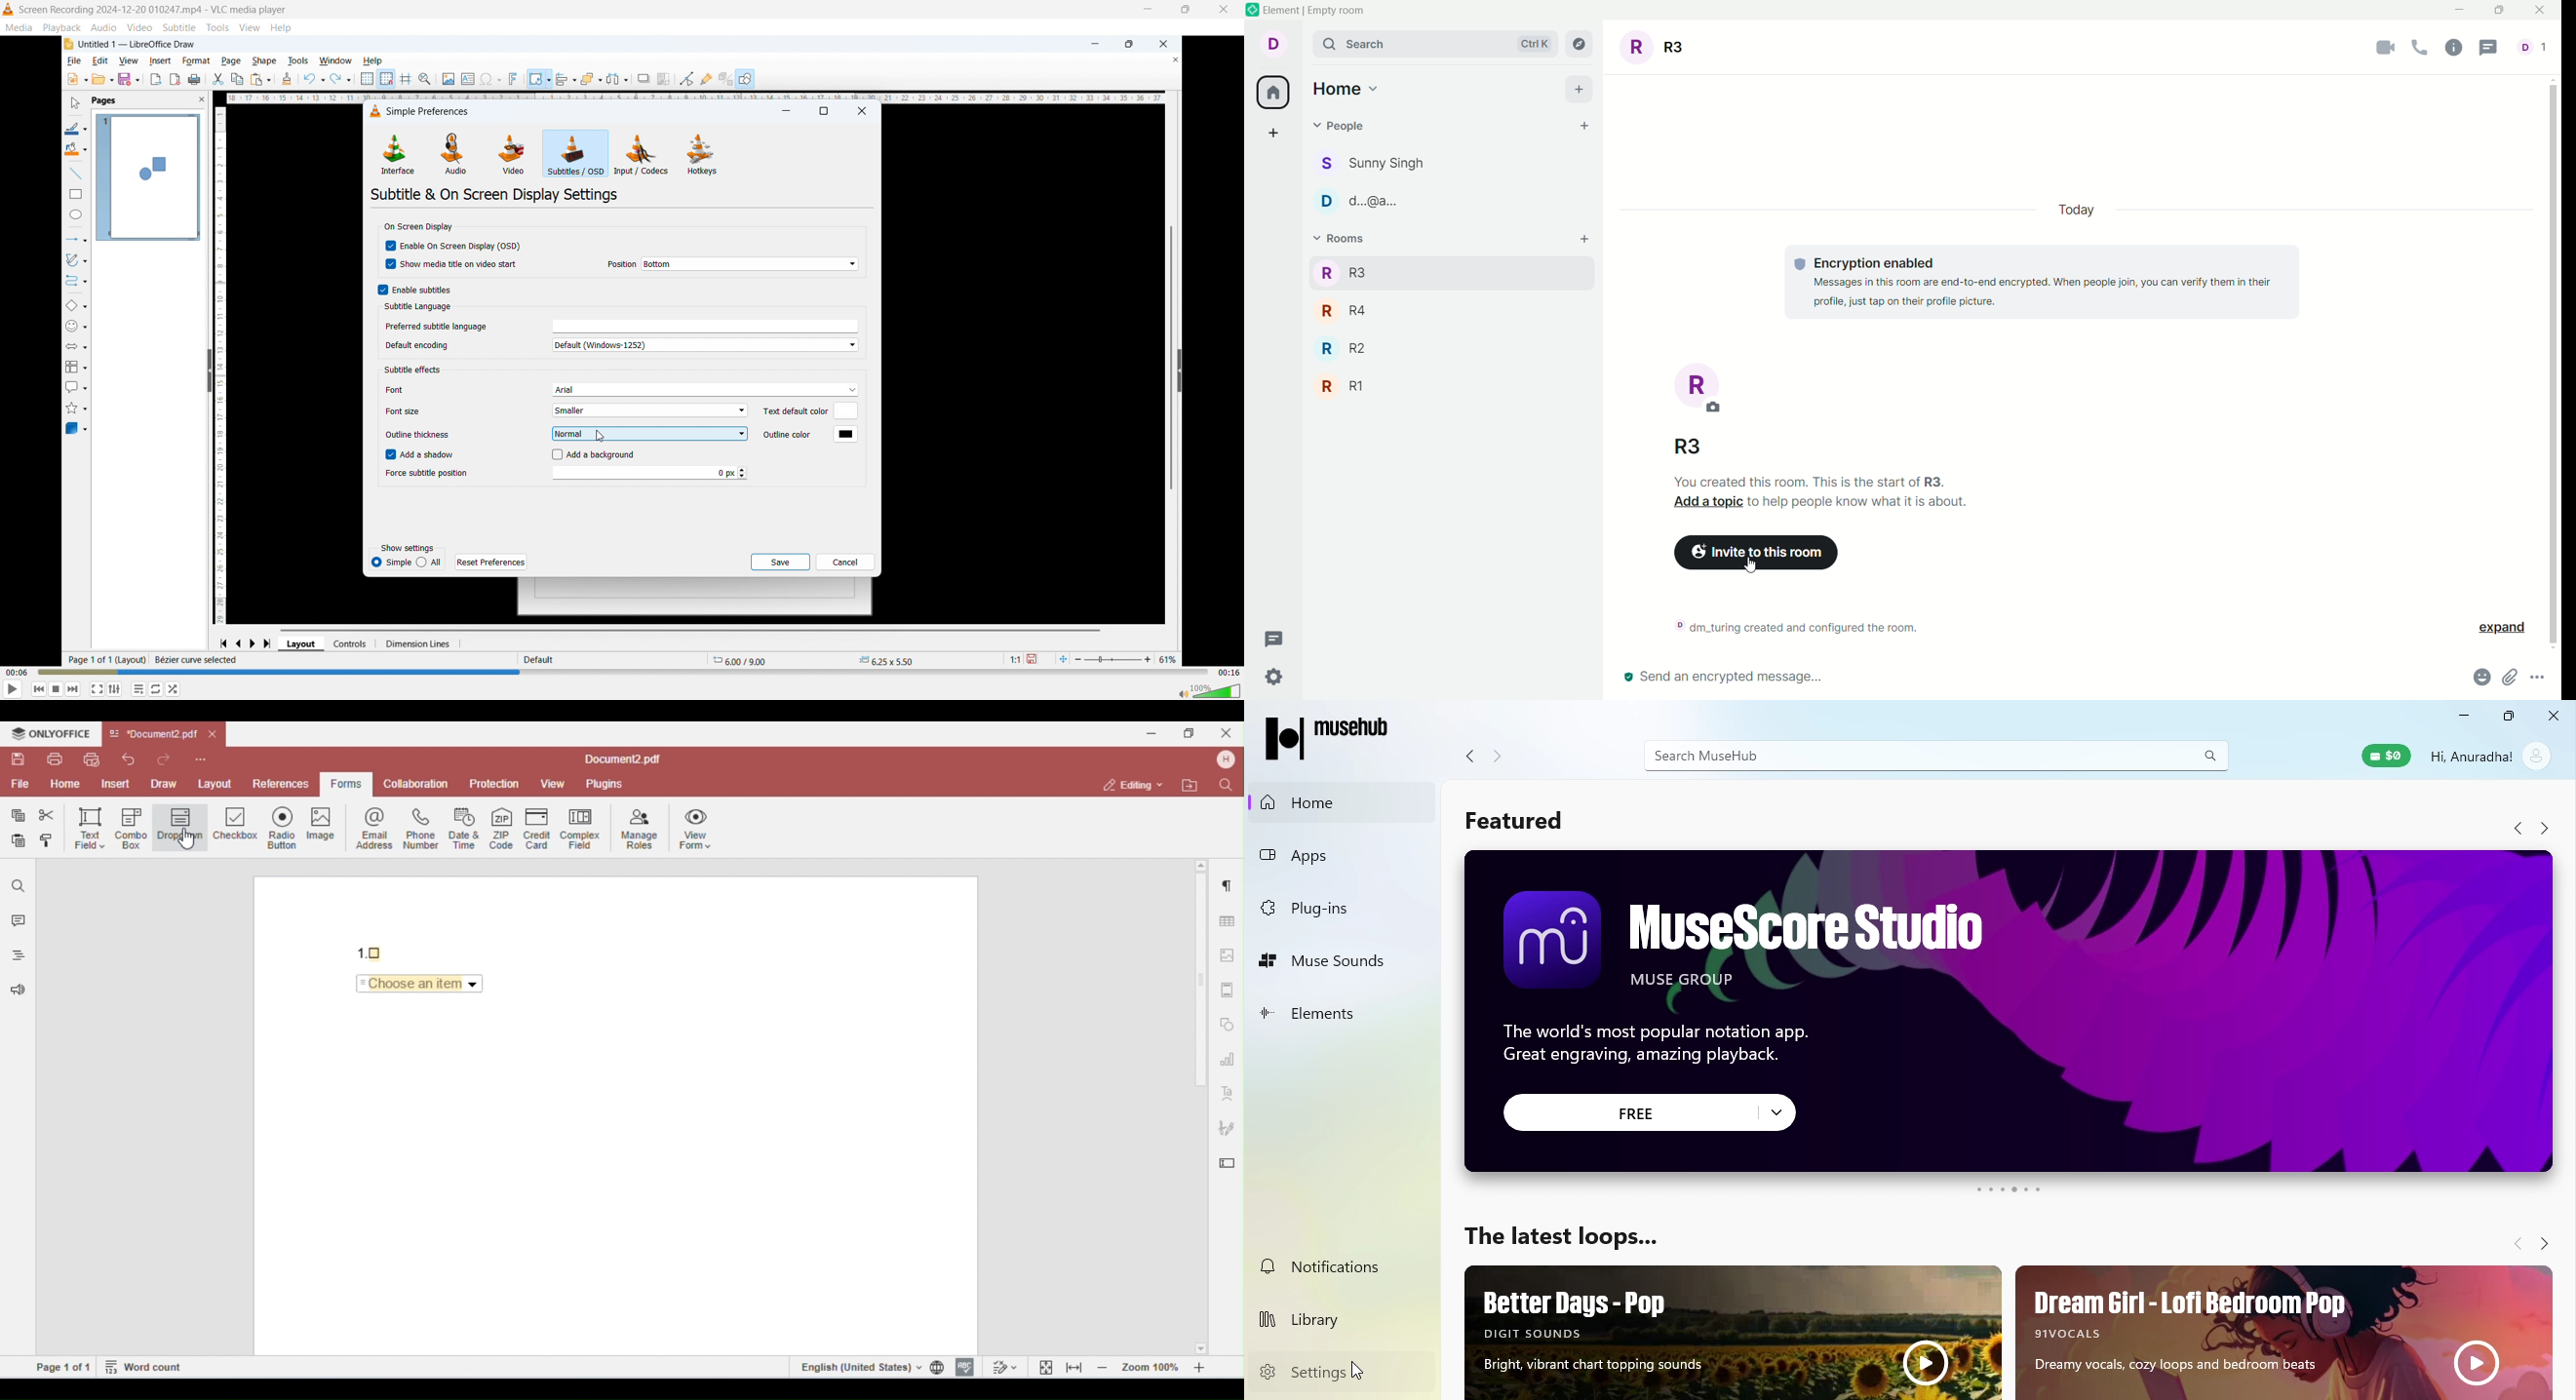  I want to click on Navigate forward, so click(2546, 830).